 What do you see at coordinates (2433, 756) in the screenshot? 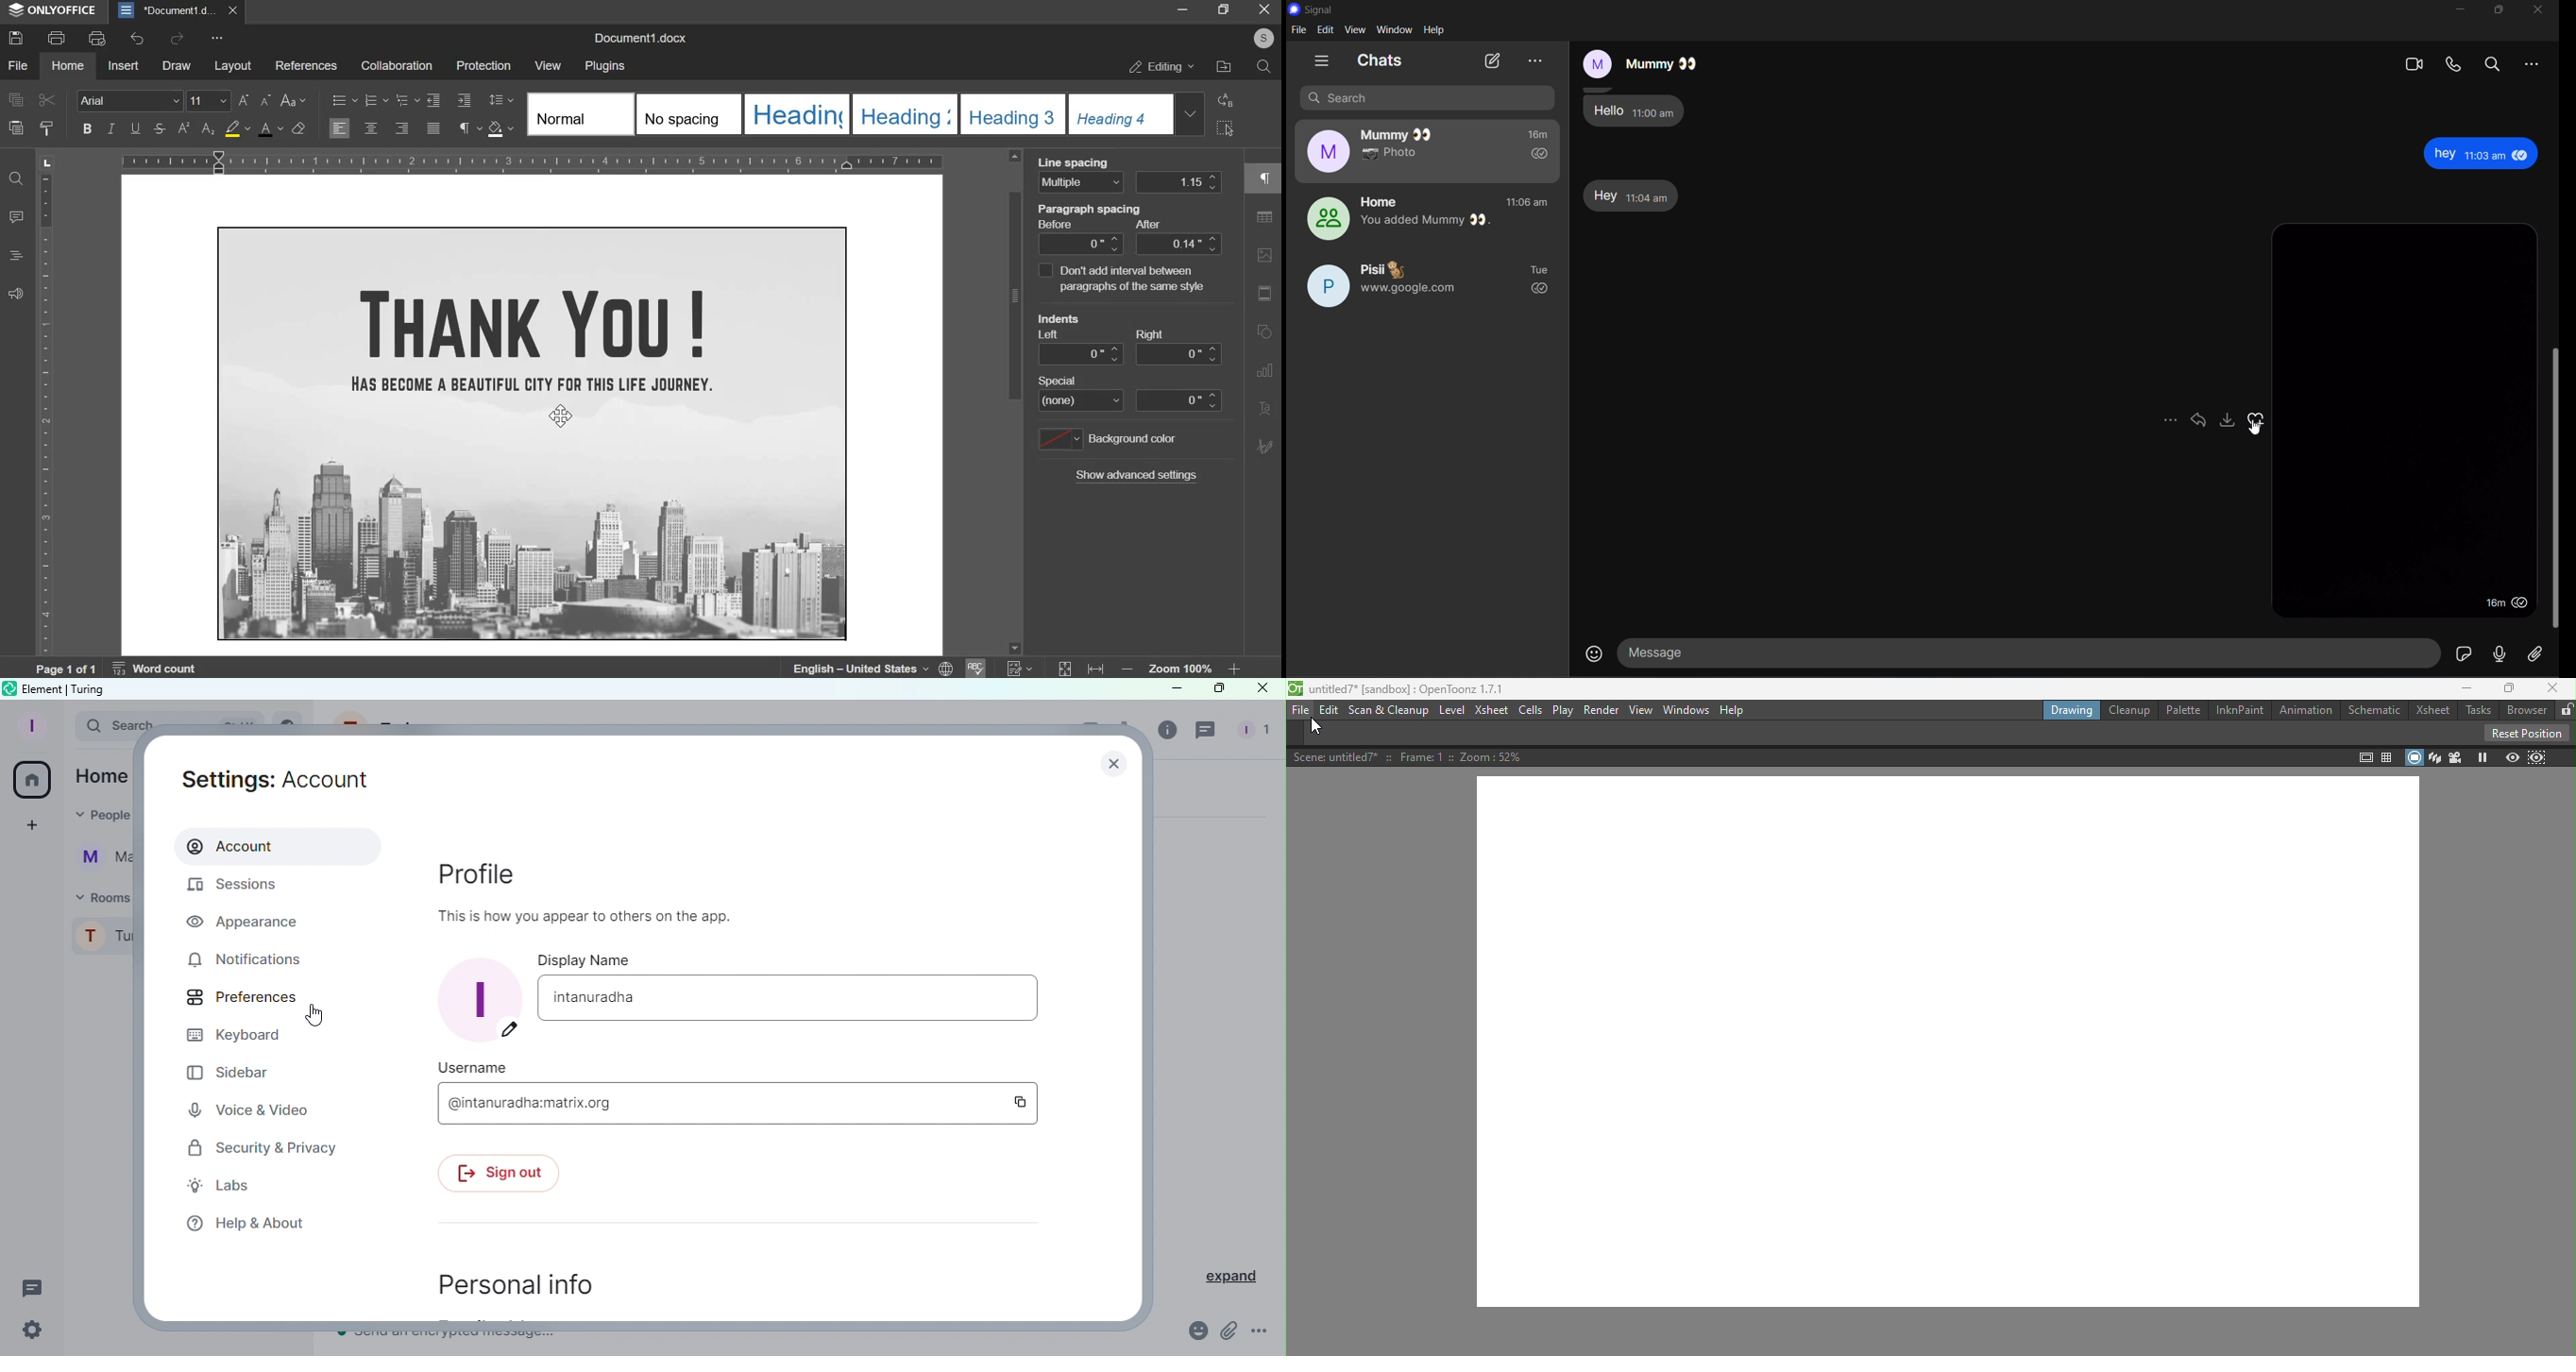
I see `3D view` at bounding box center [2433, 756].